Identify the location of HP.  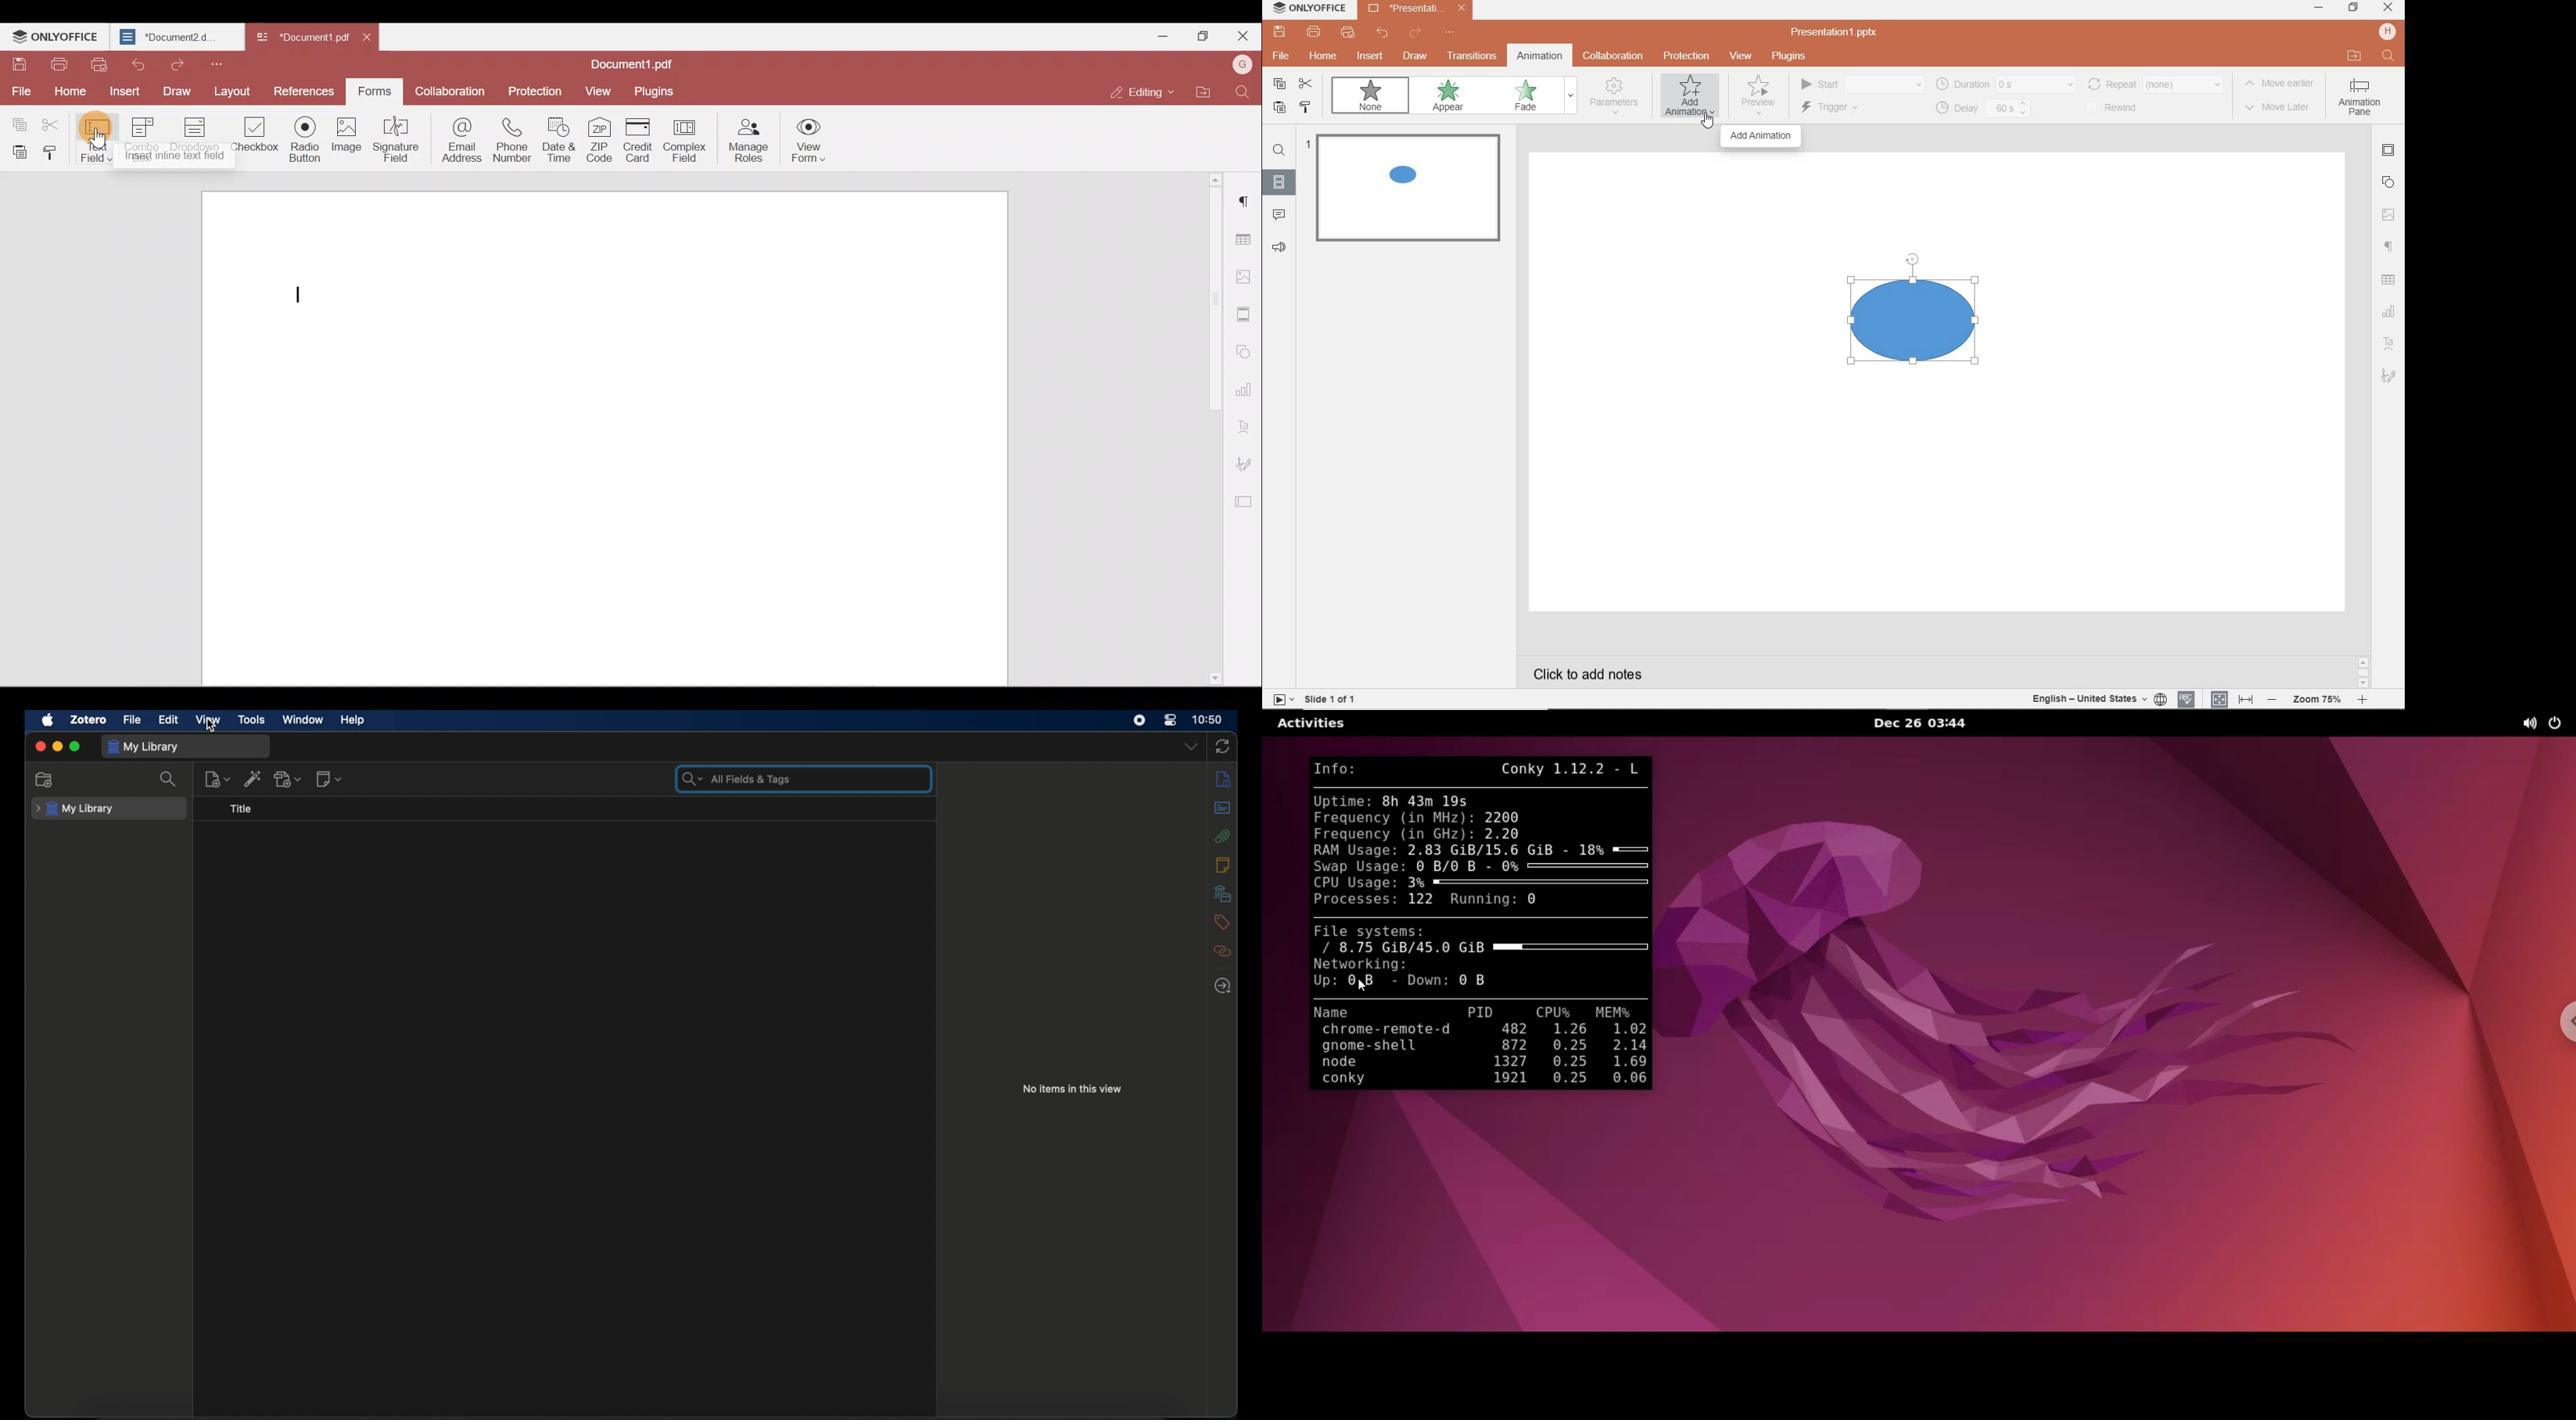
(2387, 33).